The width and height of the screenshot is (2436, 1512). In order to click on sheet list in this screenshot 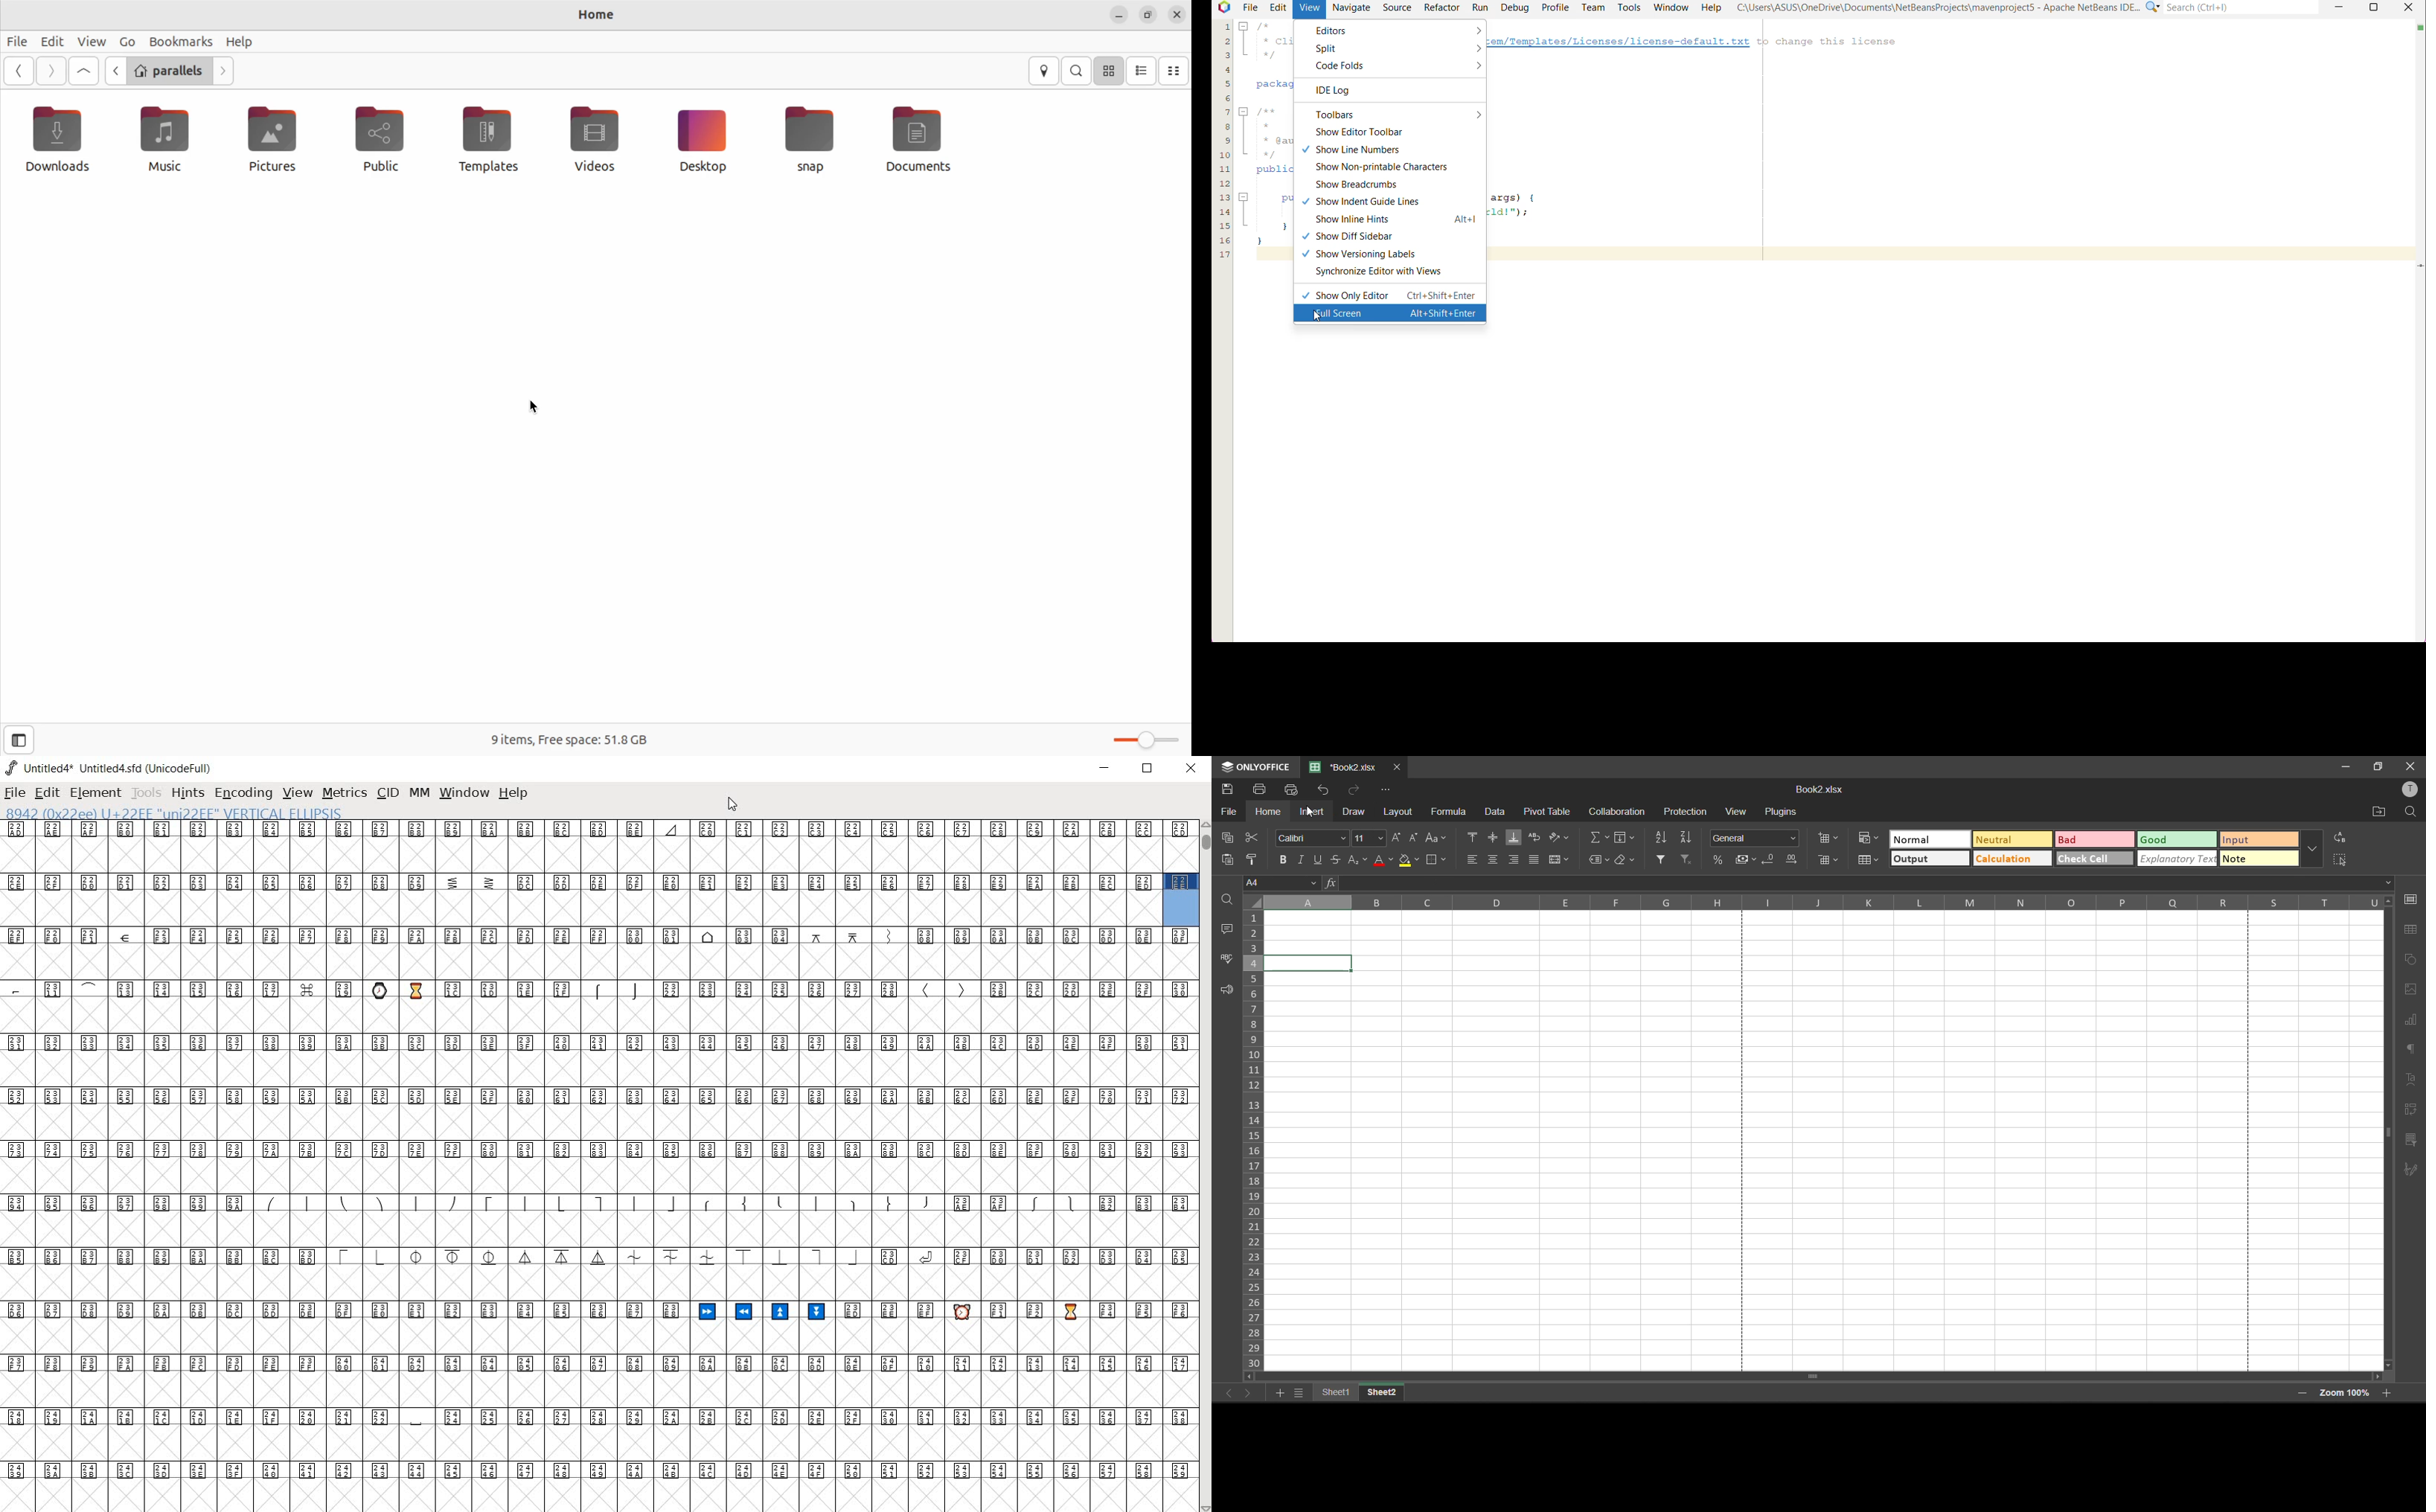, I will do `click(1299, 1392)`.